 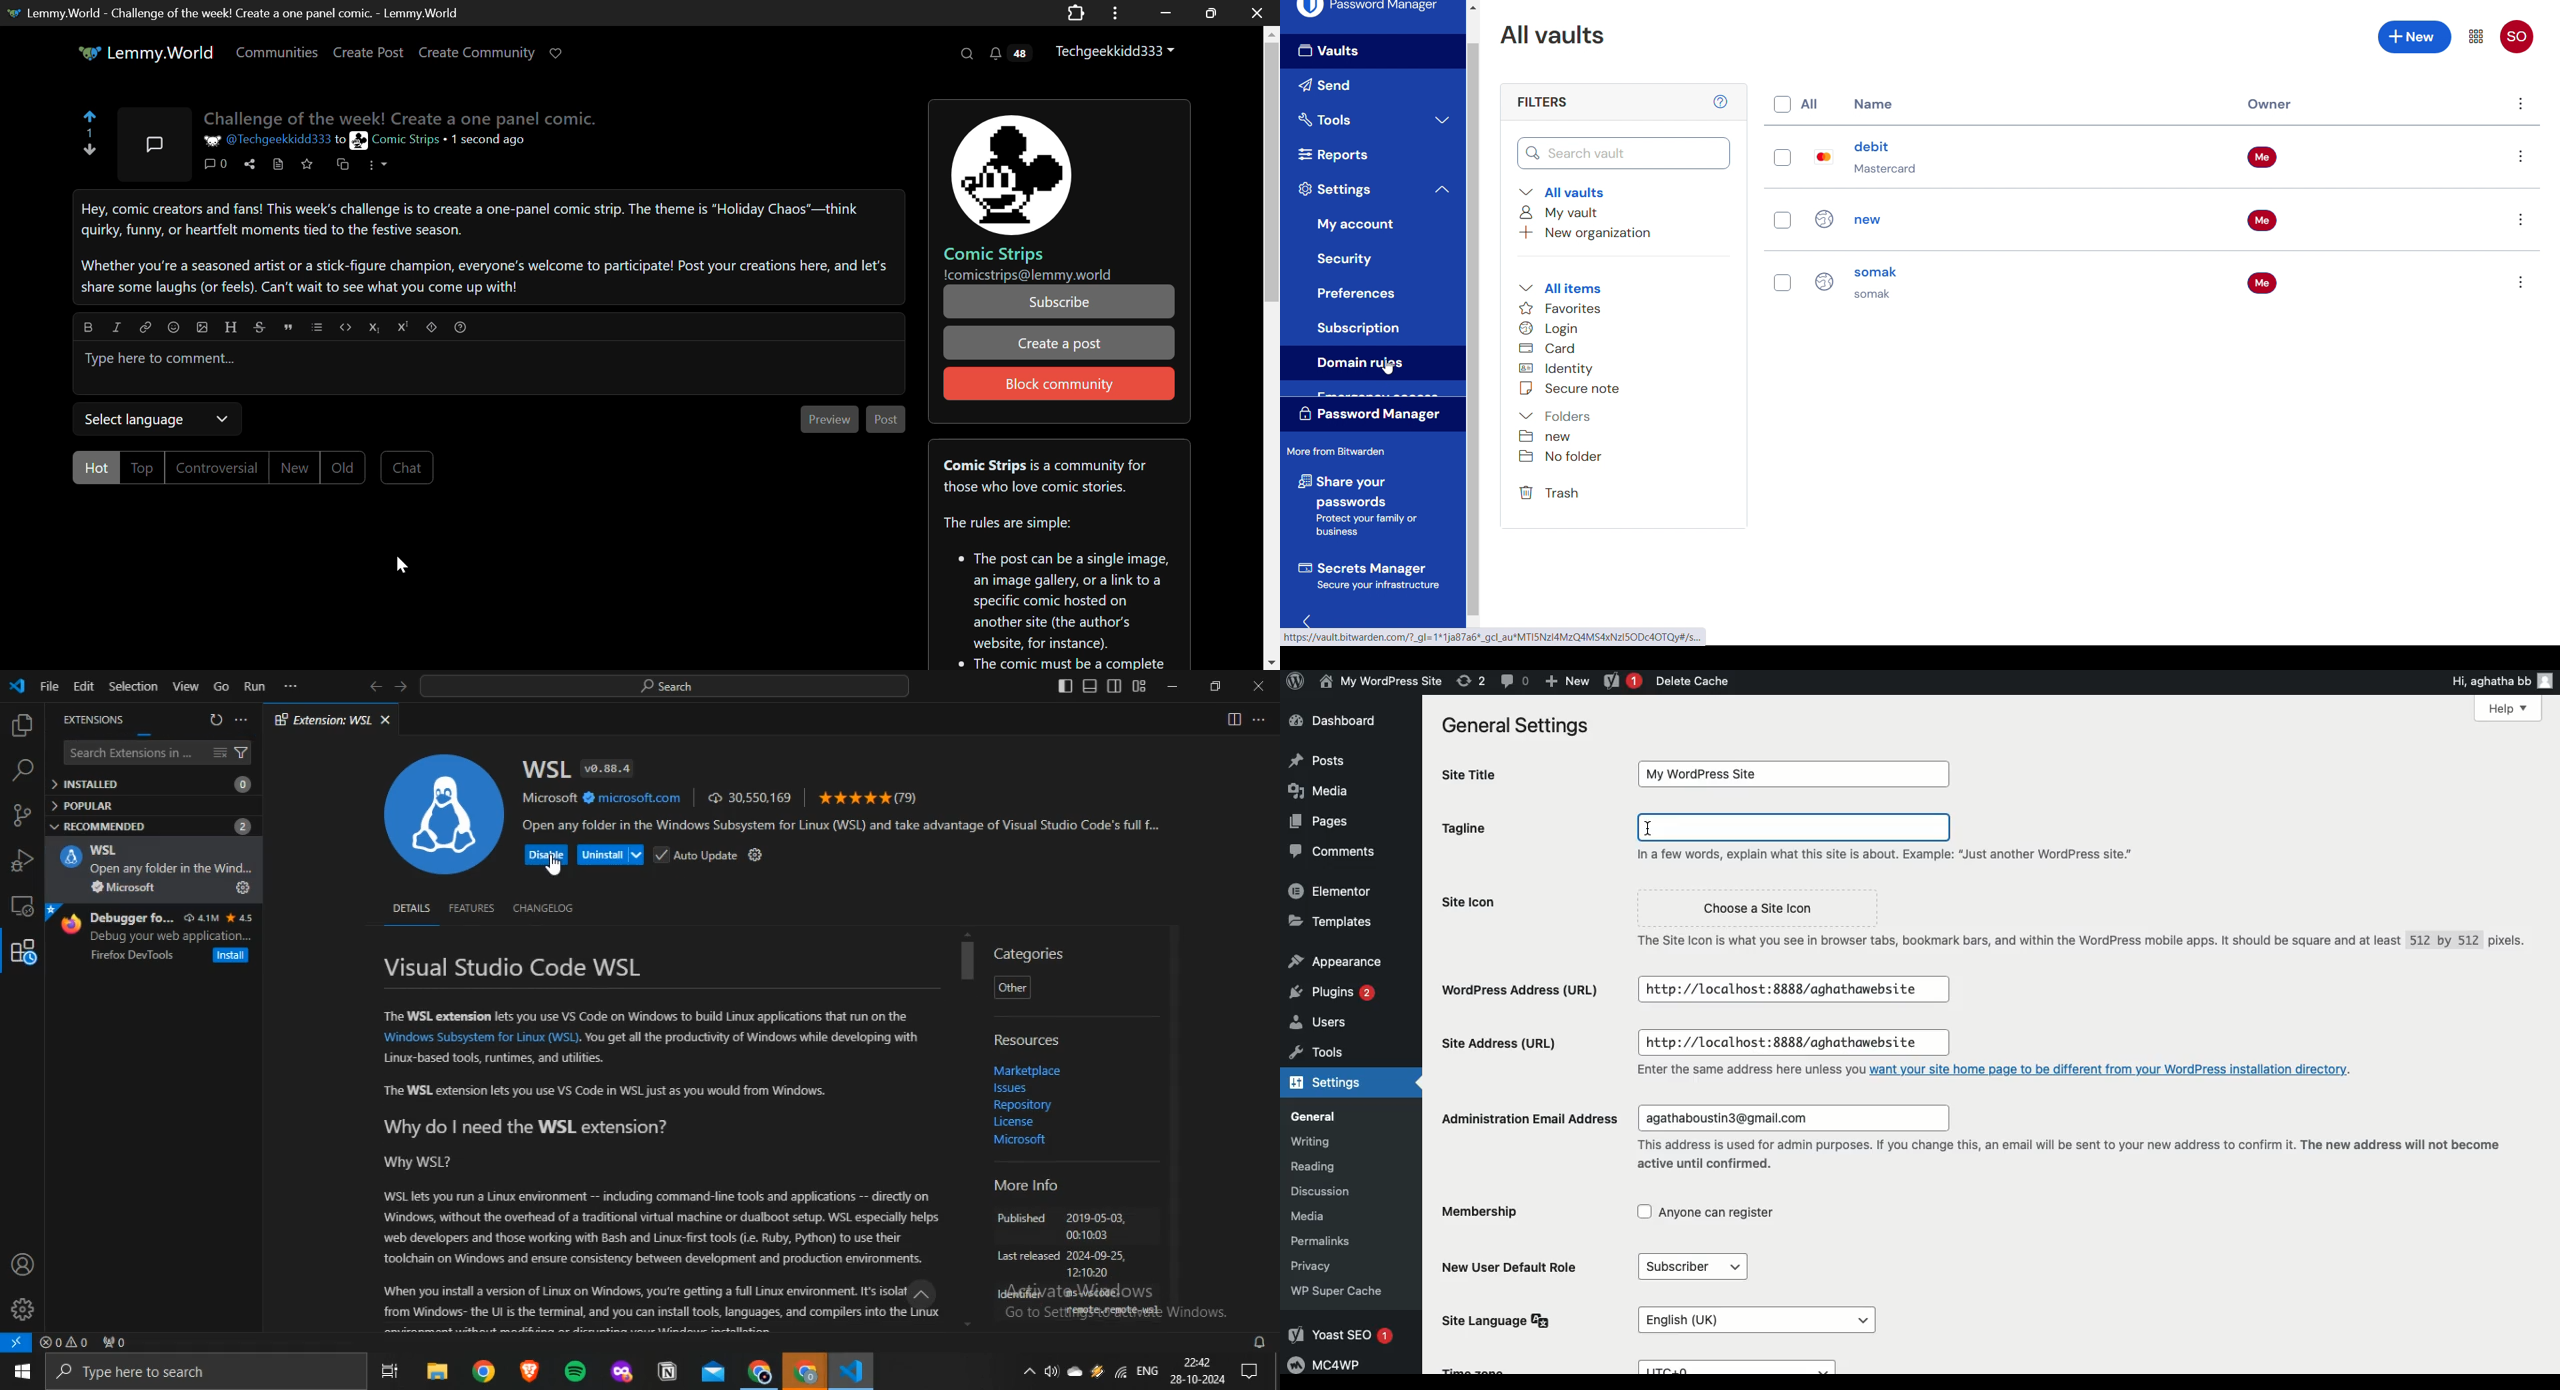 I want to click on Comment Counter, so click(x=215, y=165).